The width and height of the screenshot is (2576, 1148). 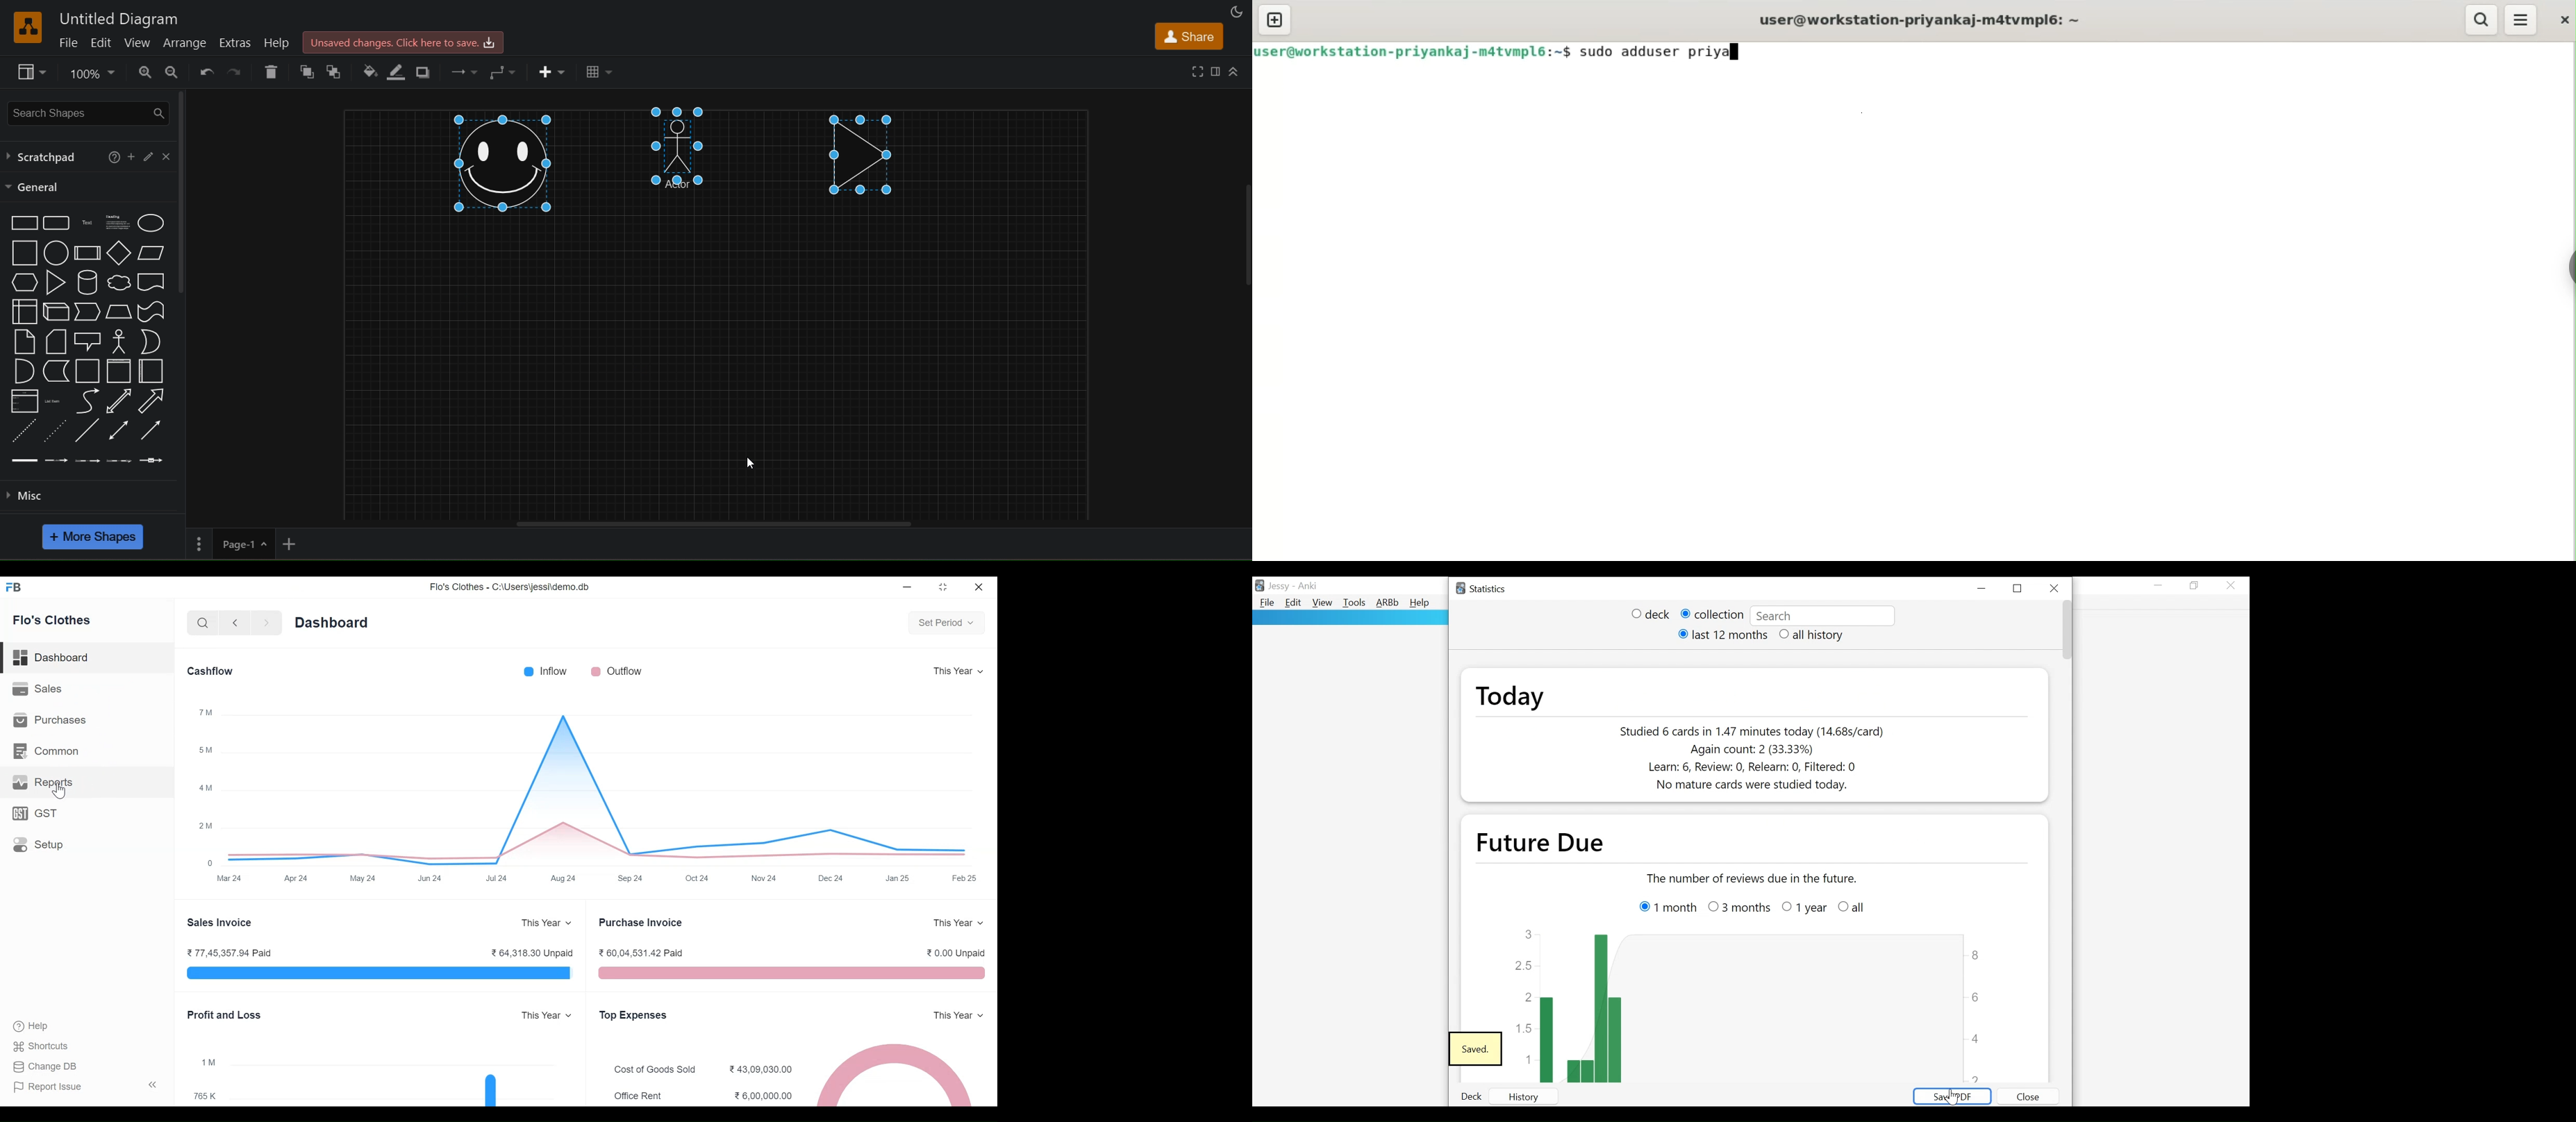 What do you see at coordinates (85, 253) in the screenshot?
I see `process` at bounding box center [85, 253].